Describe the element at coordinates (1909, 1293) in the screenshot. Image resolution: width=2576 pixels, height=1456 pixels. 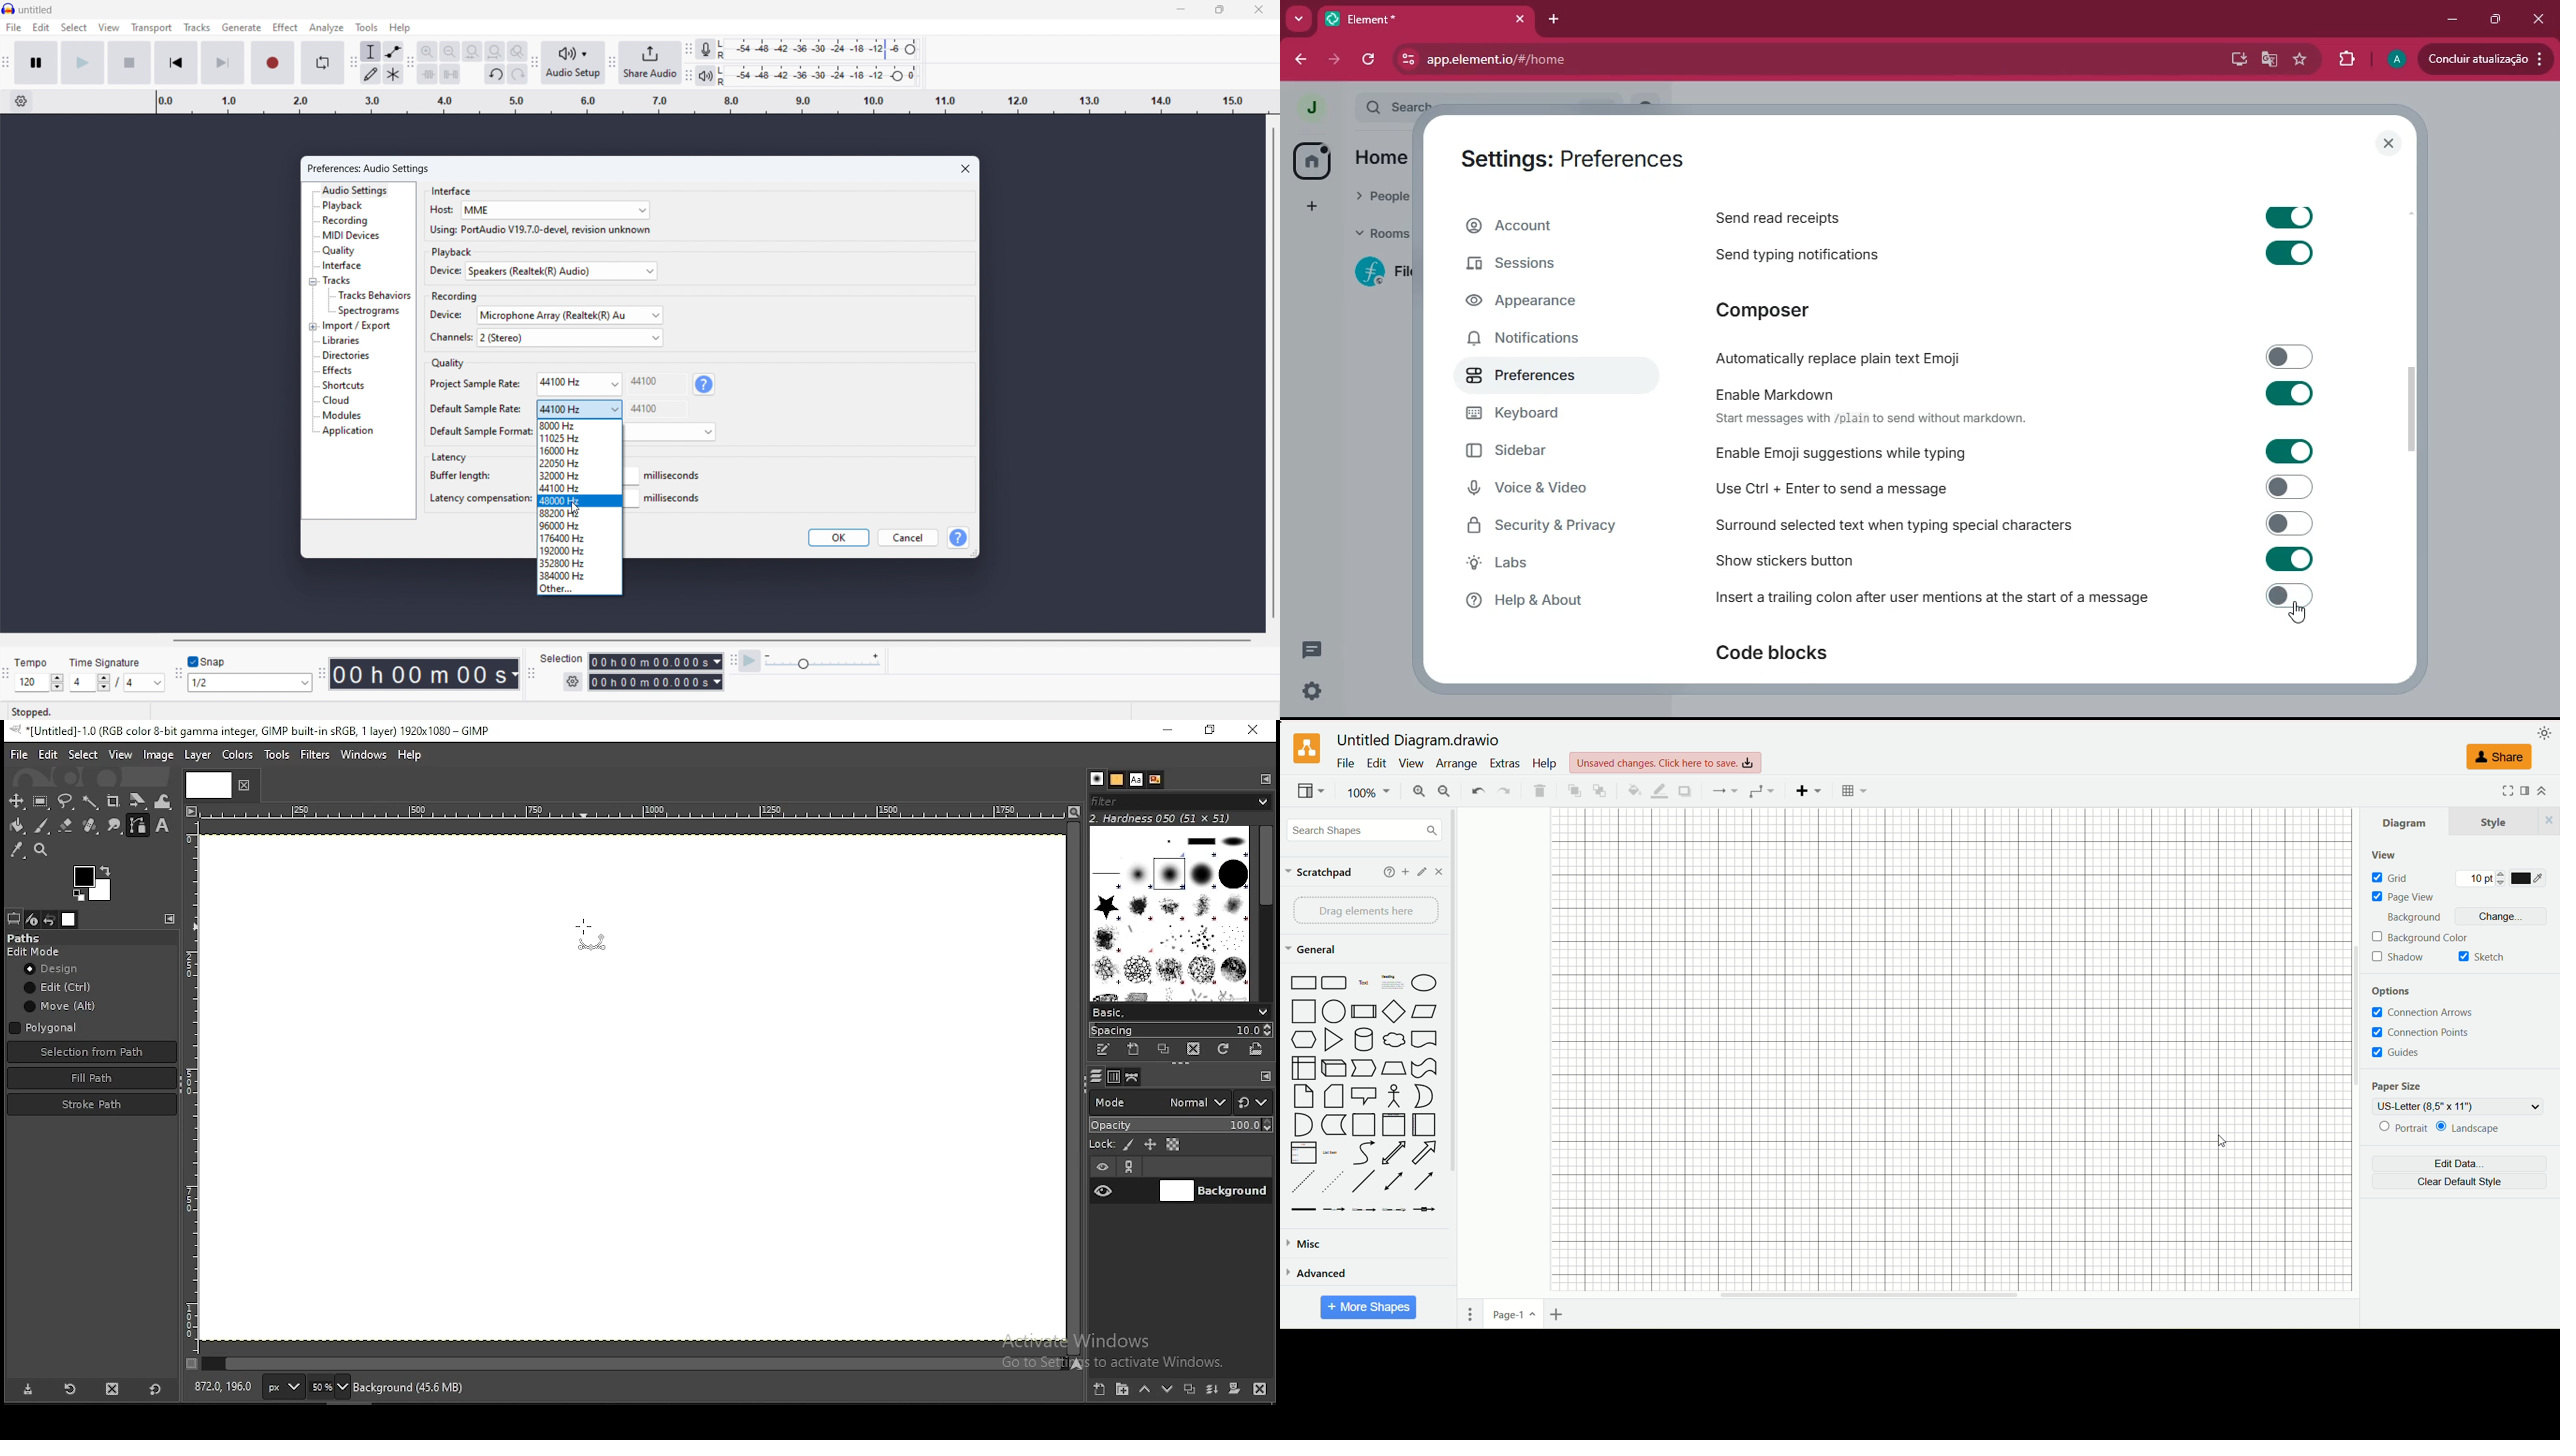
I see `horizontal scroll bar` at that location.